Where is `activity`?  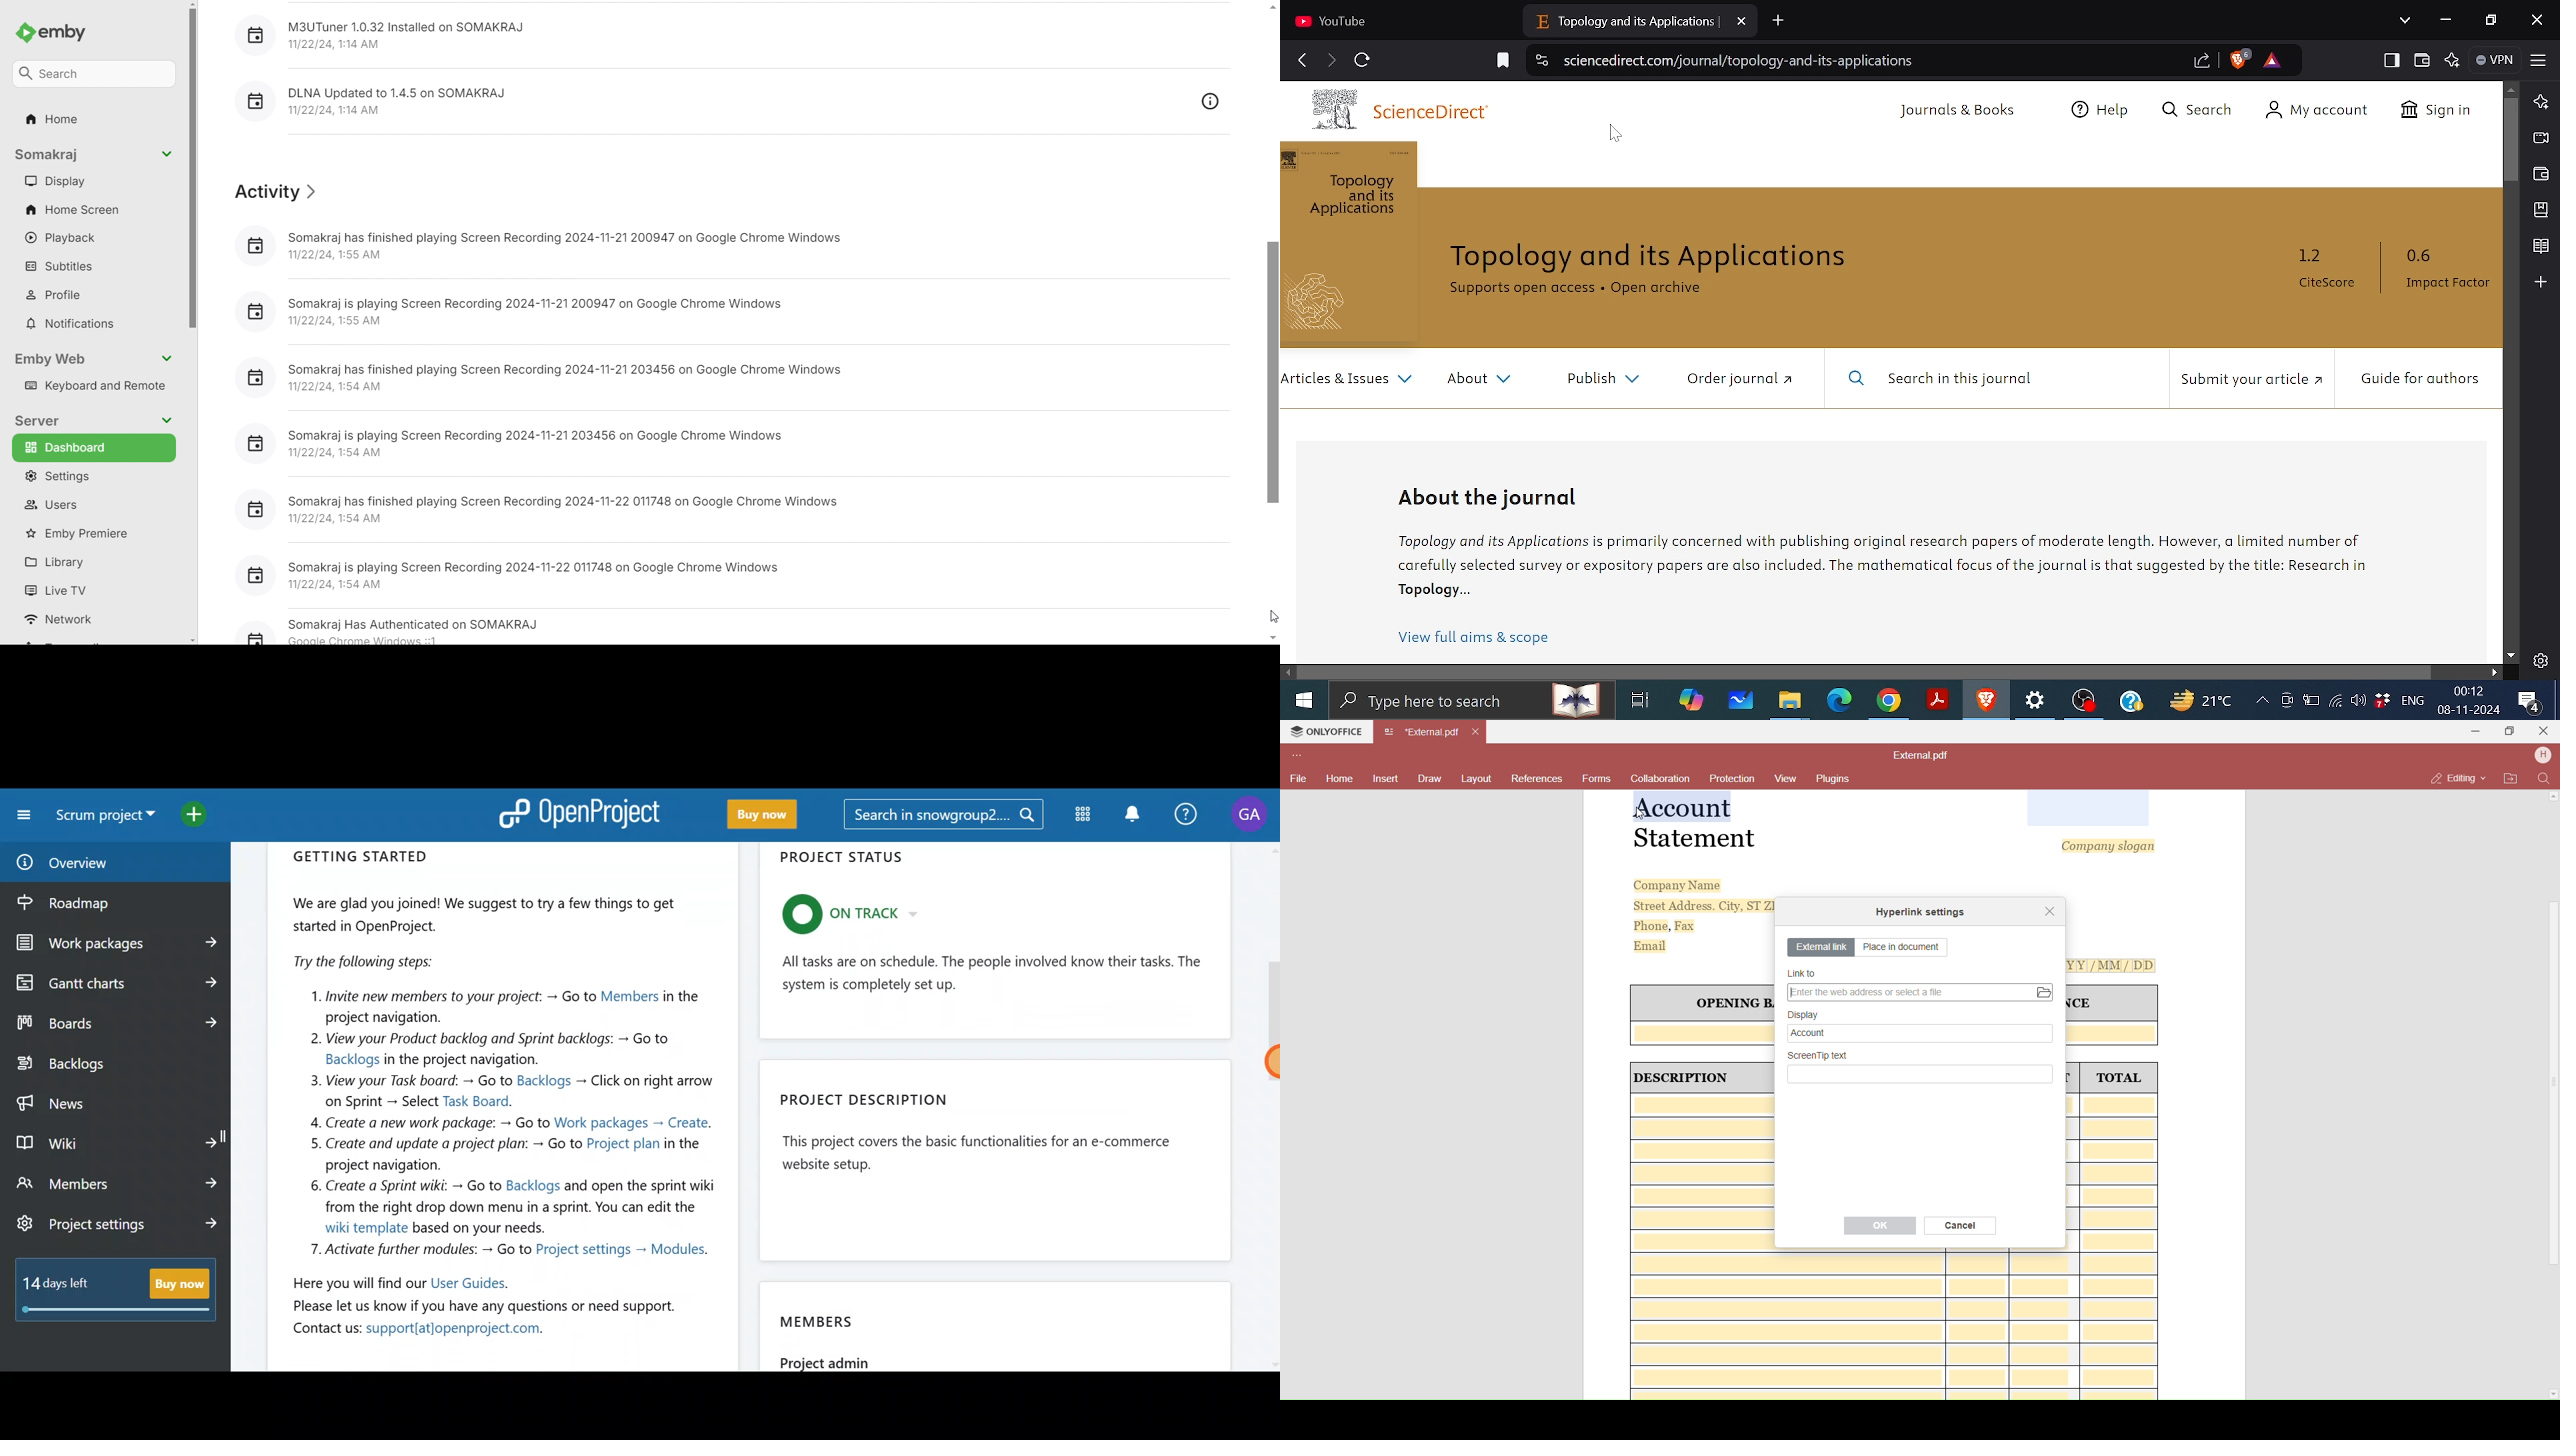 activity is located at coordinates (275, 192).